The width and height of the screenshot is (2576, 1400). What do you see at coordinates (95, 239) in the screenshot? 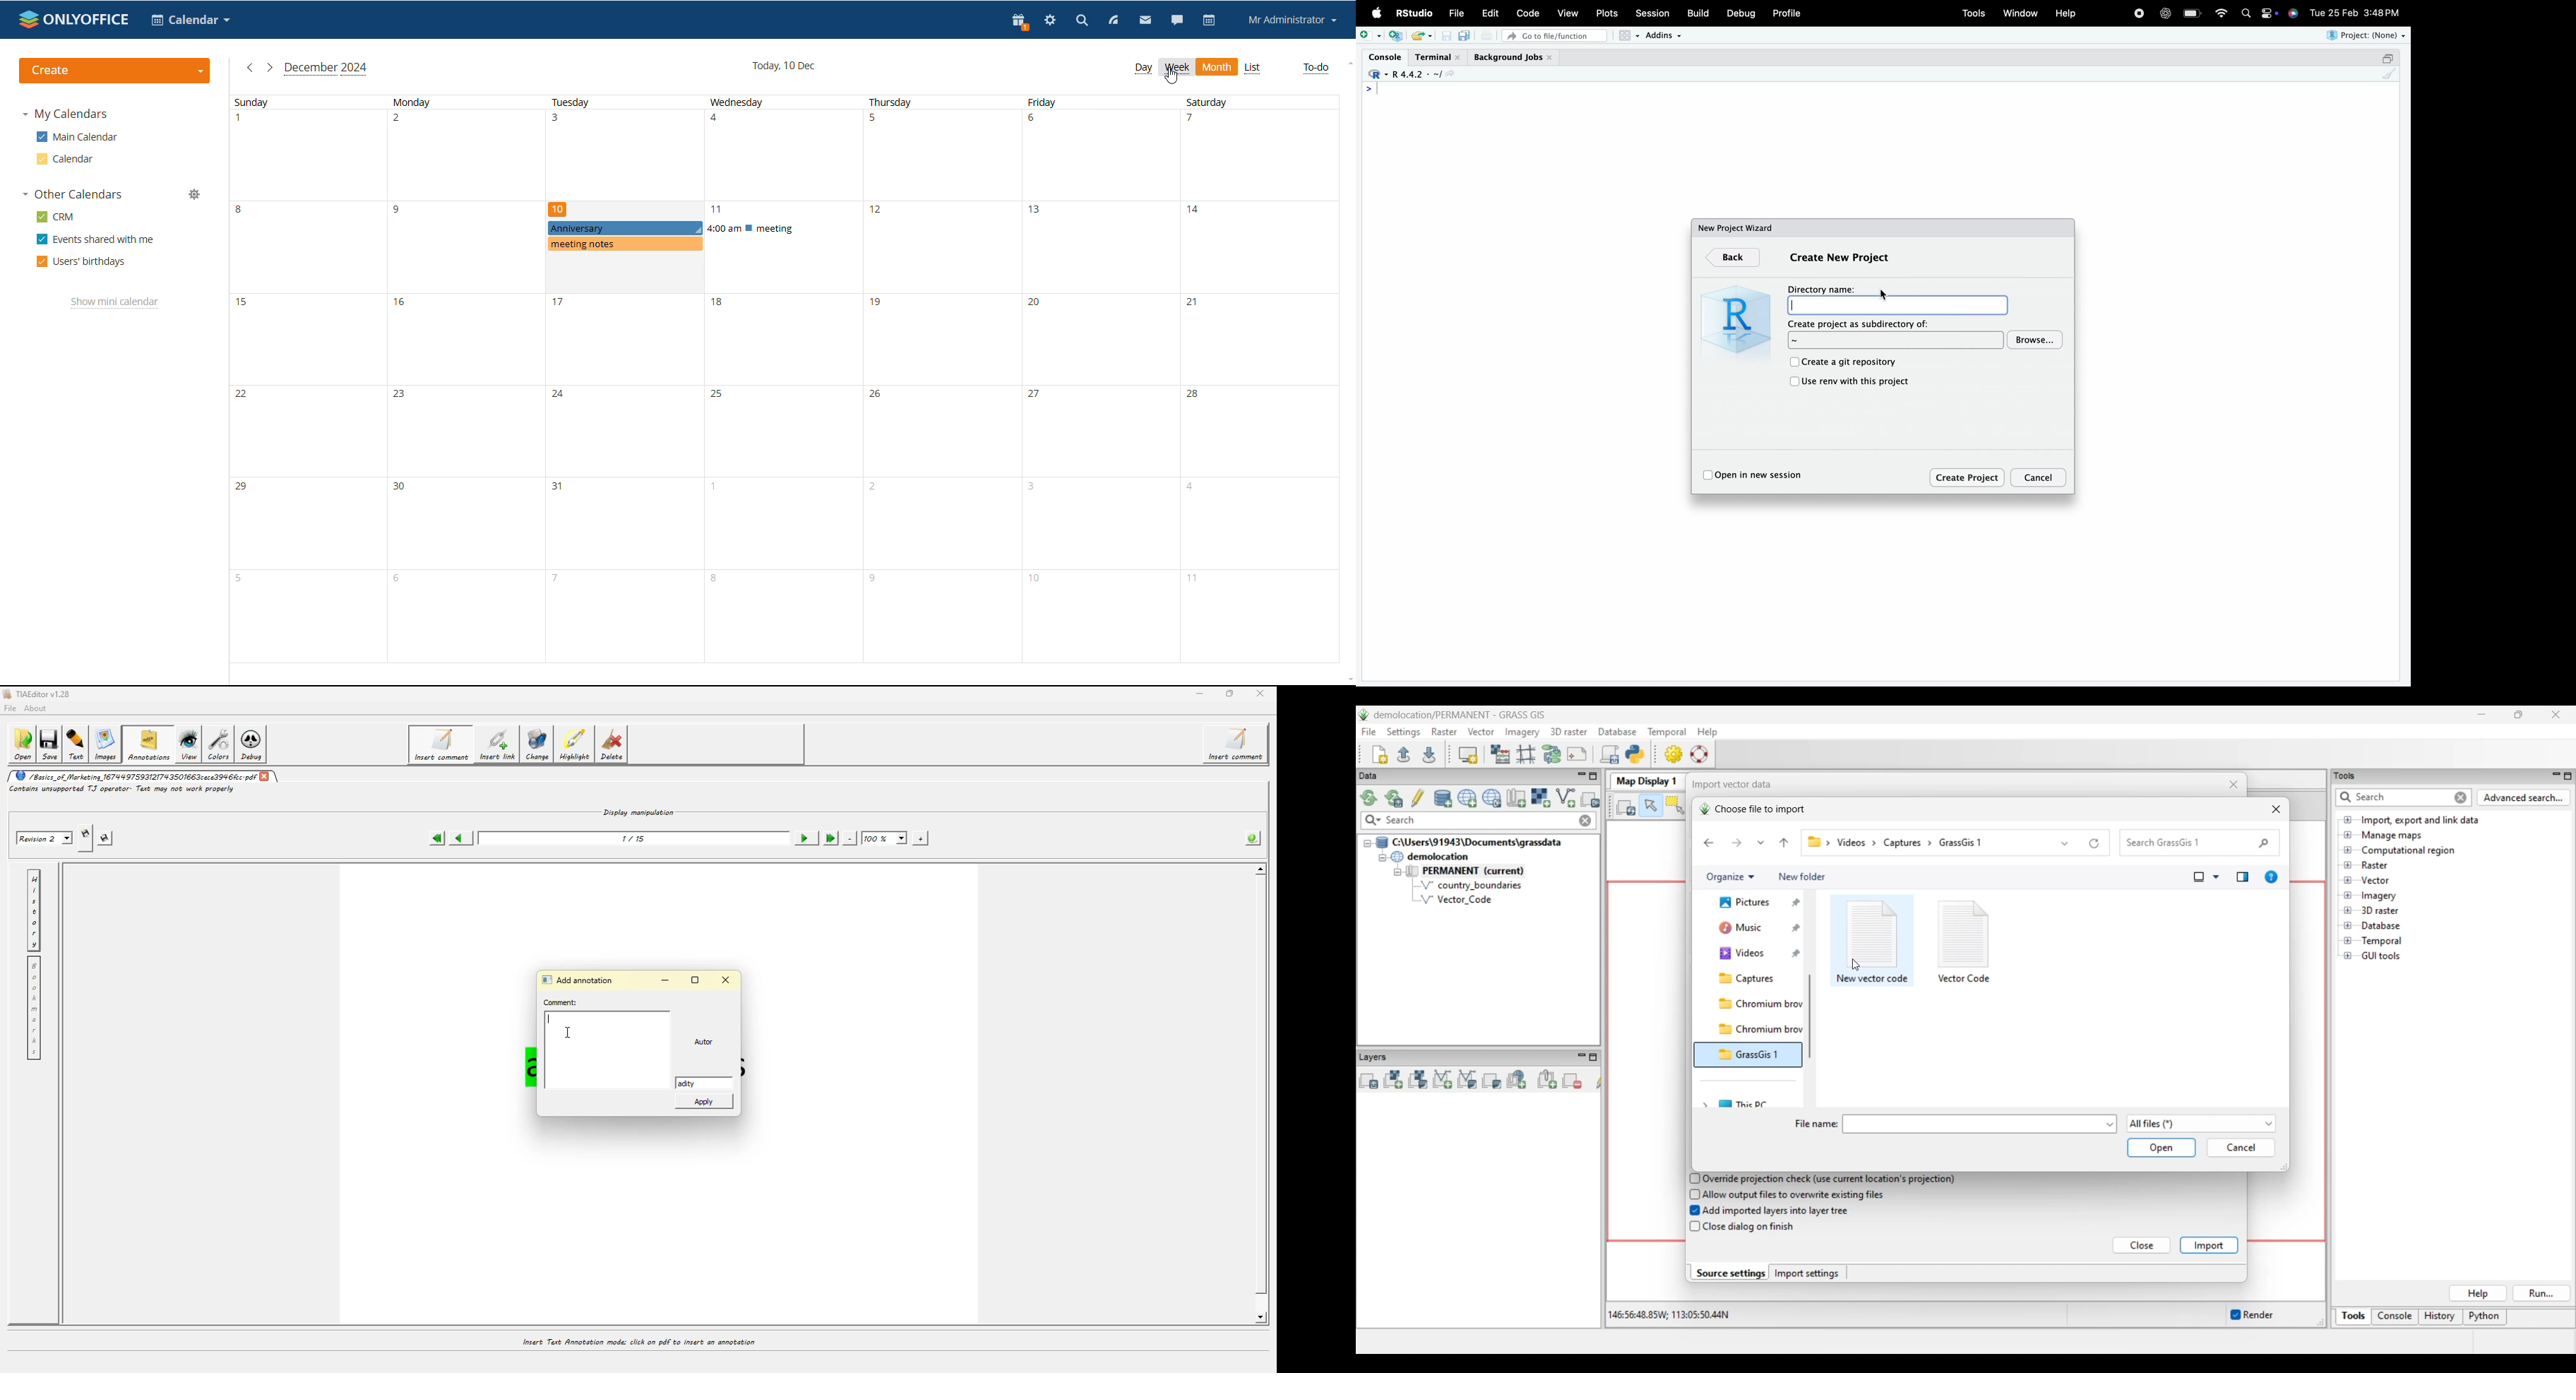
I see `events shared with me` at bounding box center [95, 239].